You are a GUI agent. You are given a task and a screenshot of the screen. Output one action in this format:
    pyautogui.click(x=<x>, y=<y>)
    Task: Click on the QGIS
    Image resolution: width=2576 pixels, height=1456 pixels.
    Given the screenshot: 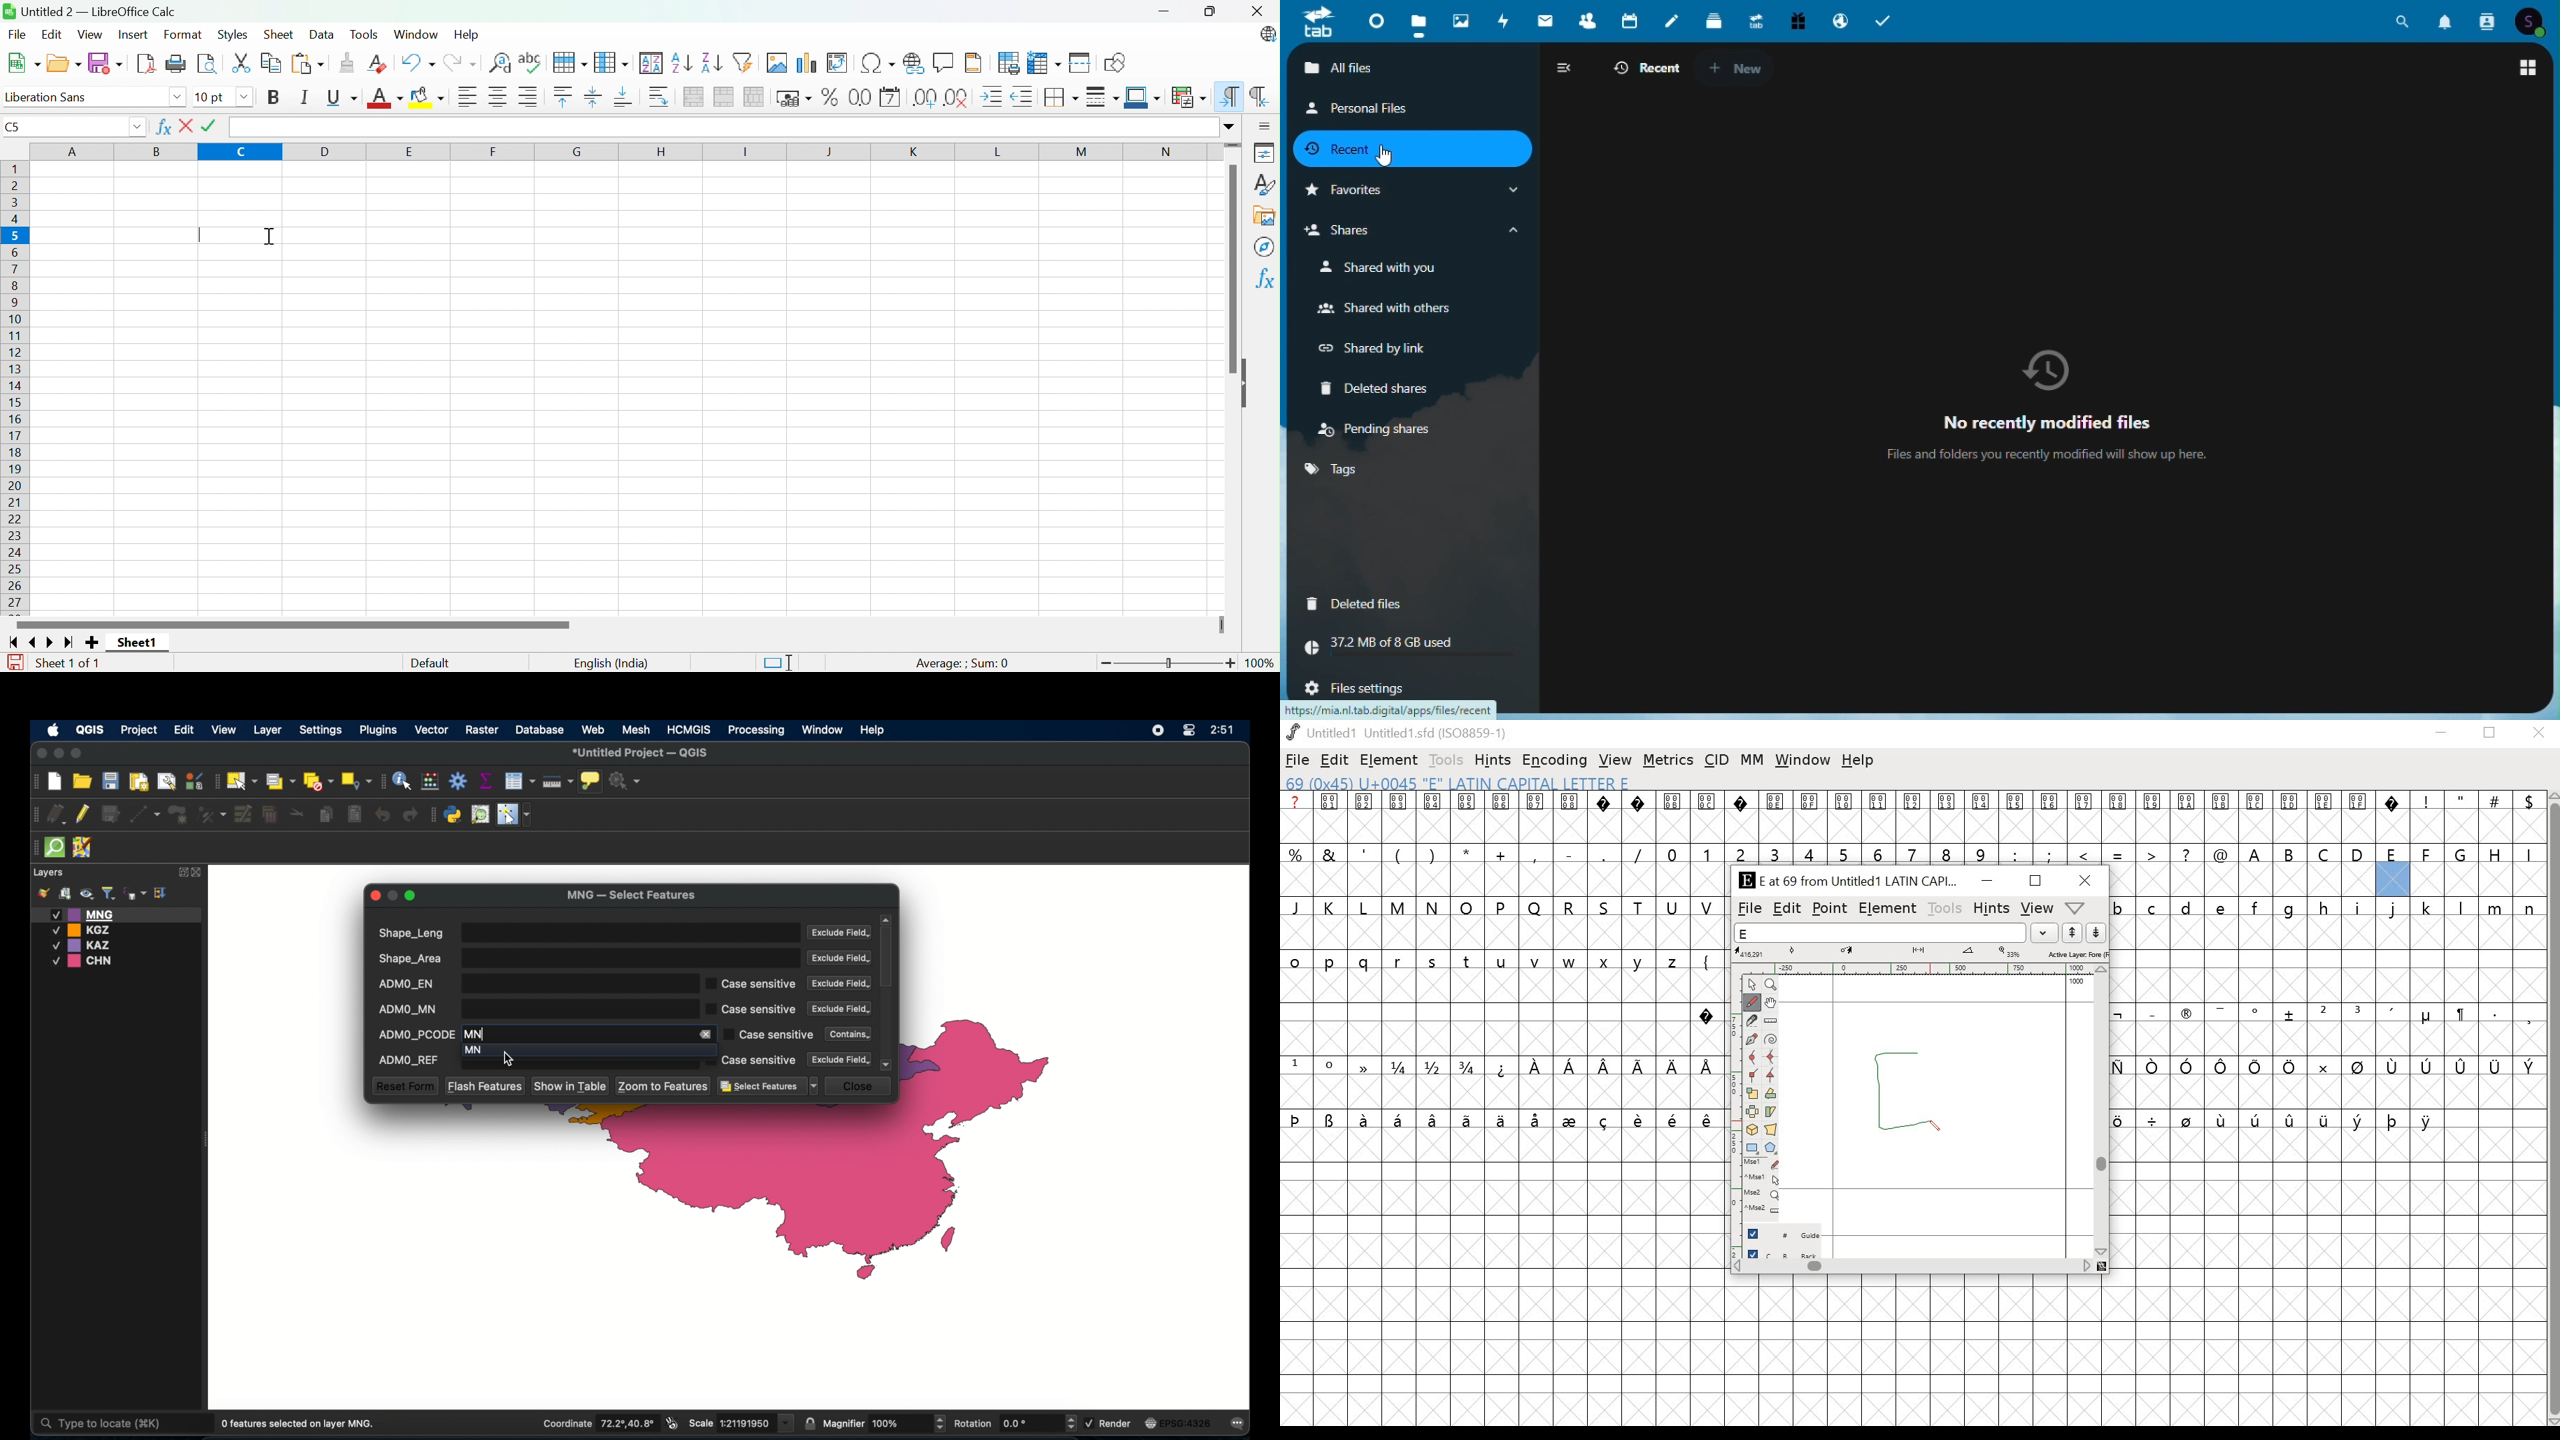 What is the action you would take?
    pyautogui.click(x=89, y=732)
    